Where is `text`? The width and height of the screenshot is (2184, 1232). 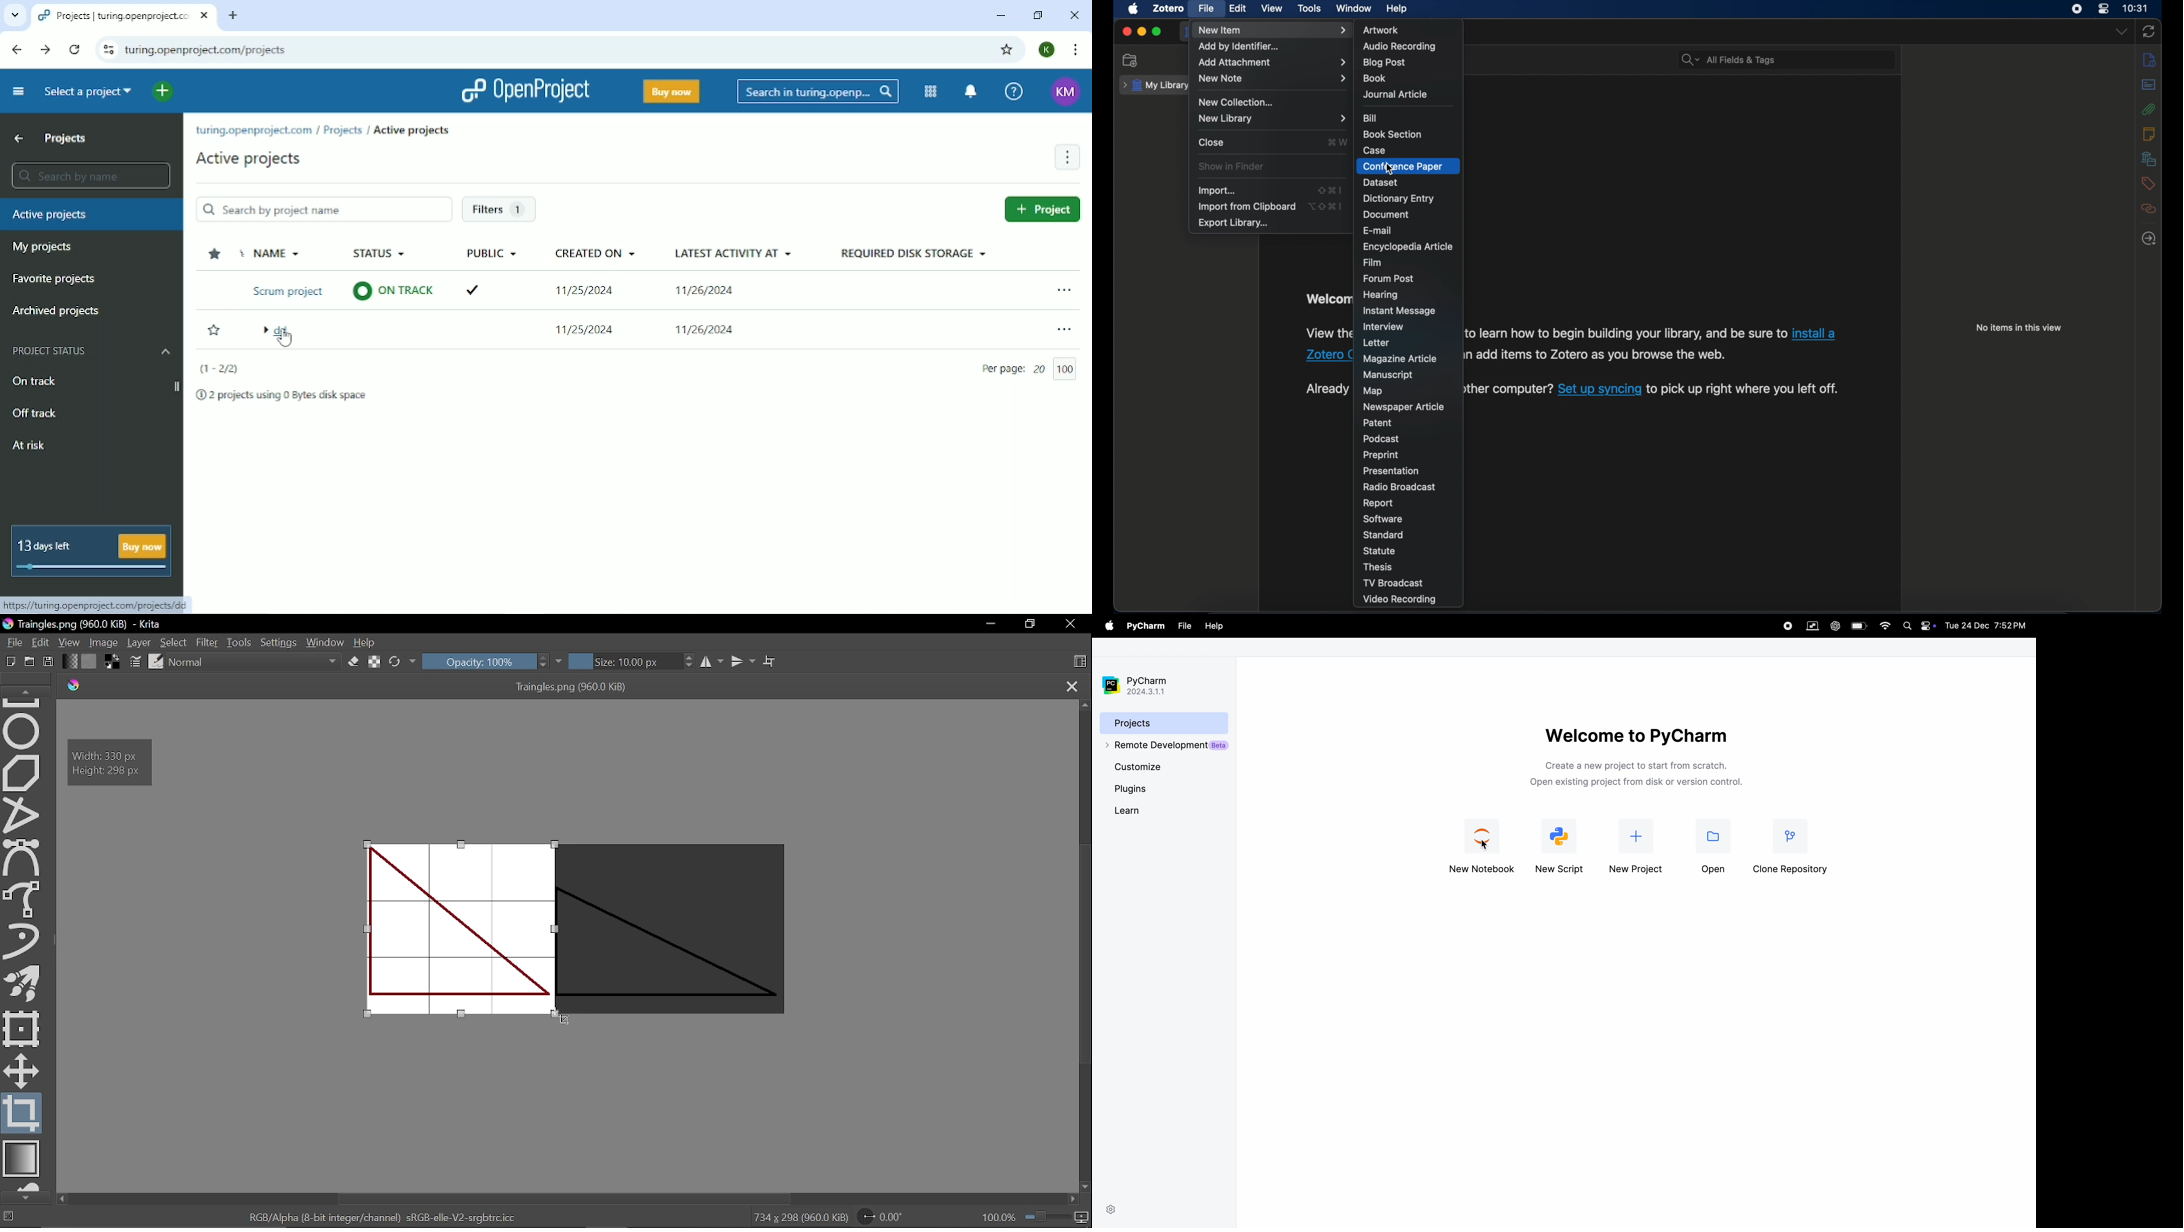 text is located at coordinates (1744, 389).